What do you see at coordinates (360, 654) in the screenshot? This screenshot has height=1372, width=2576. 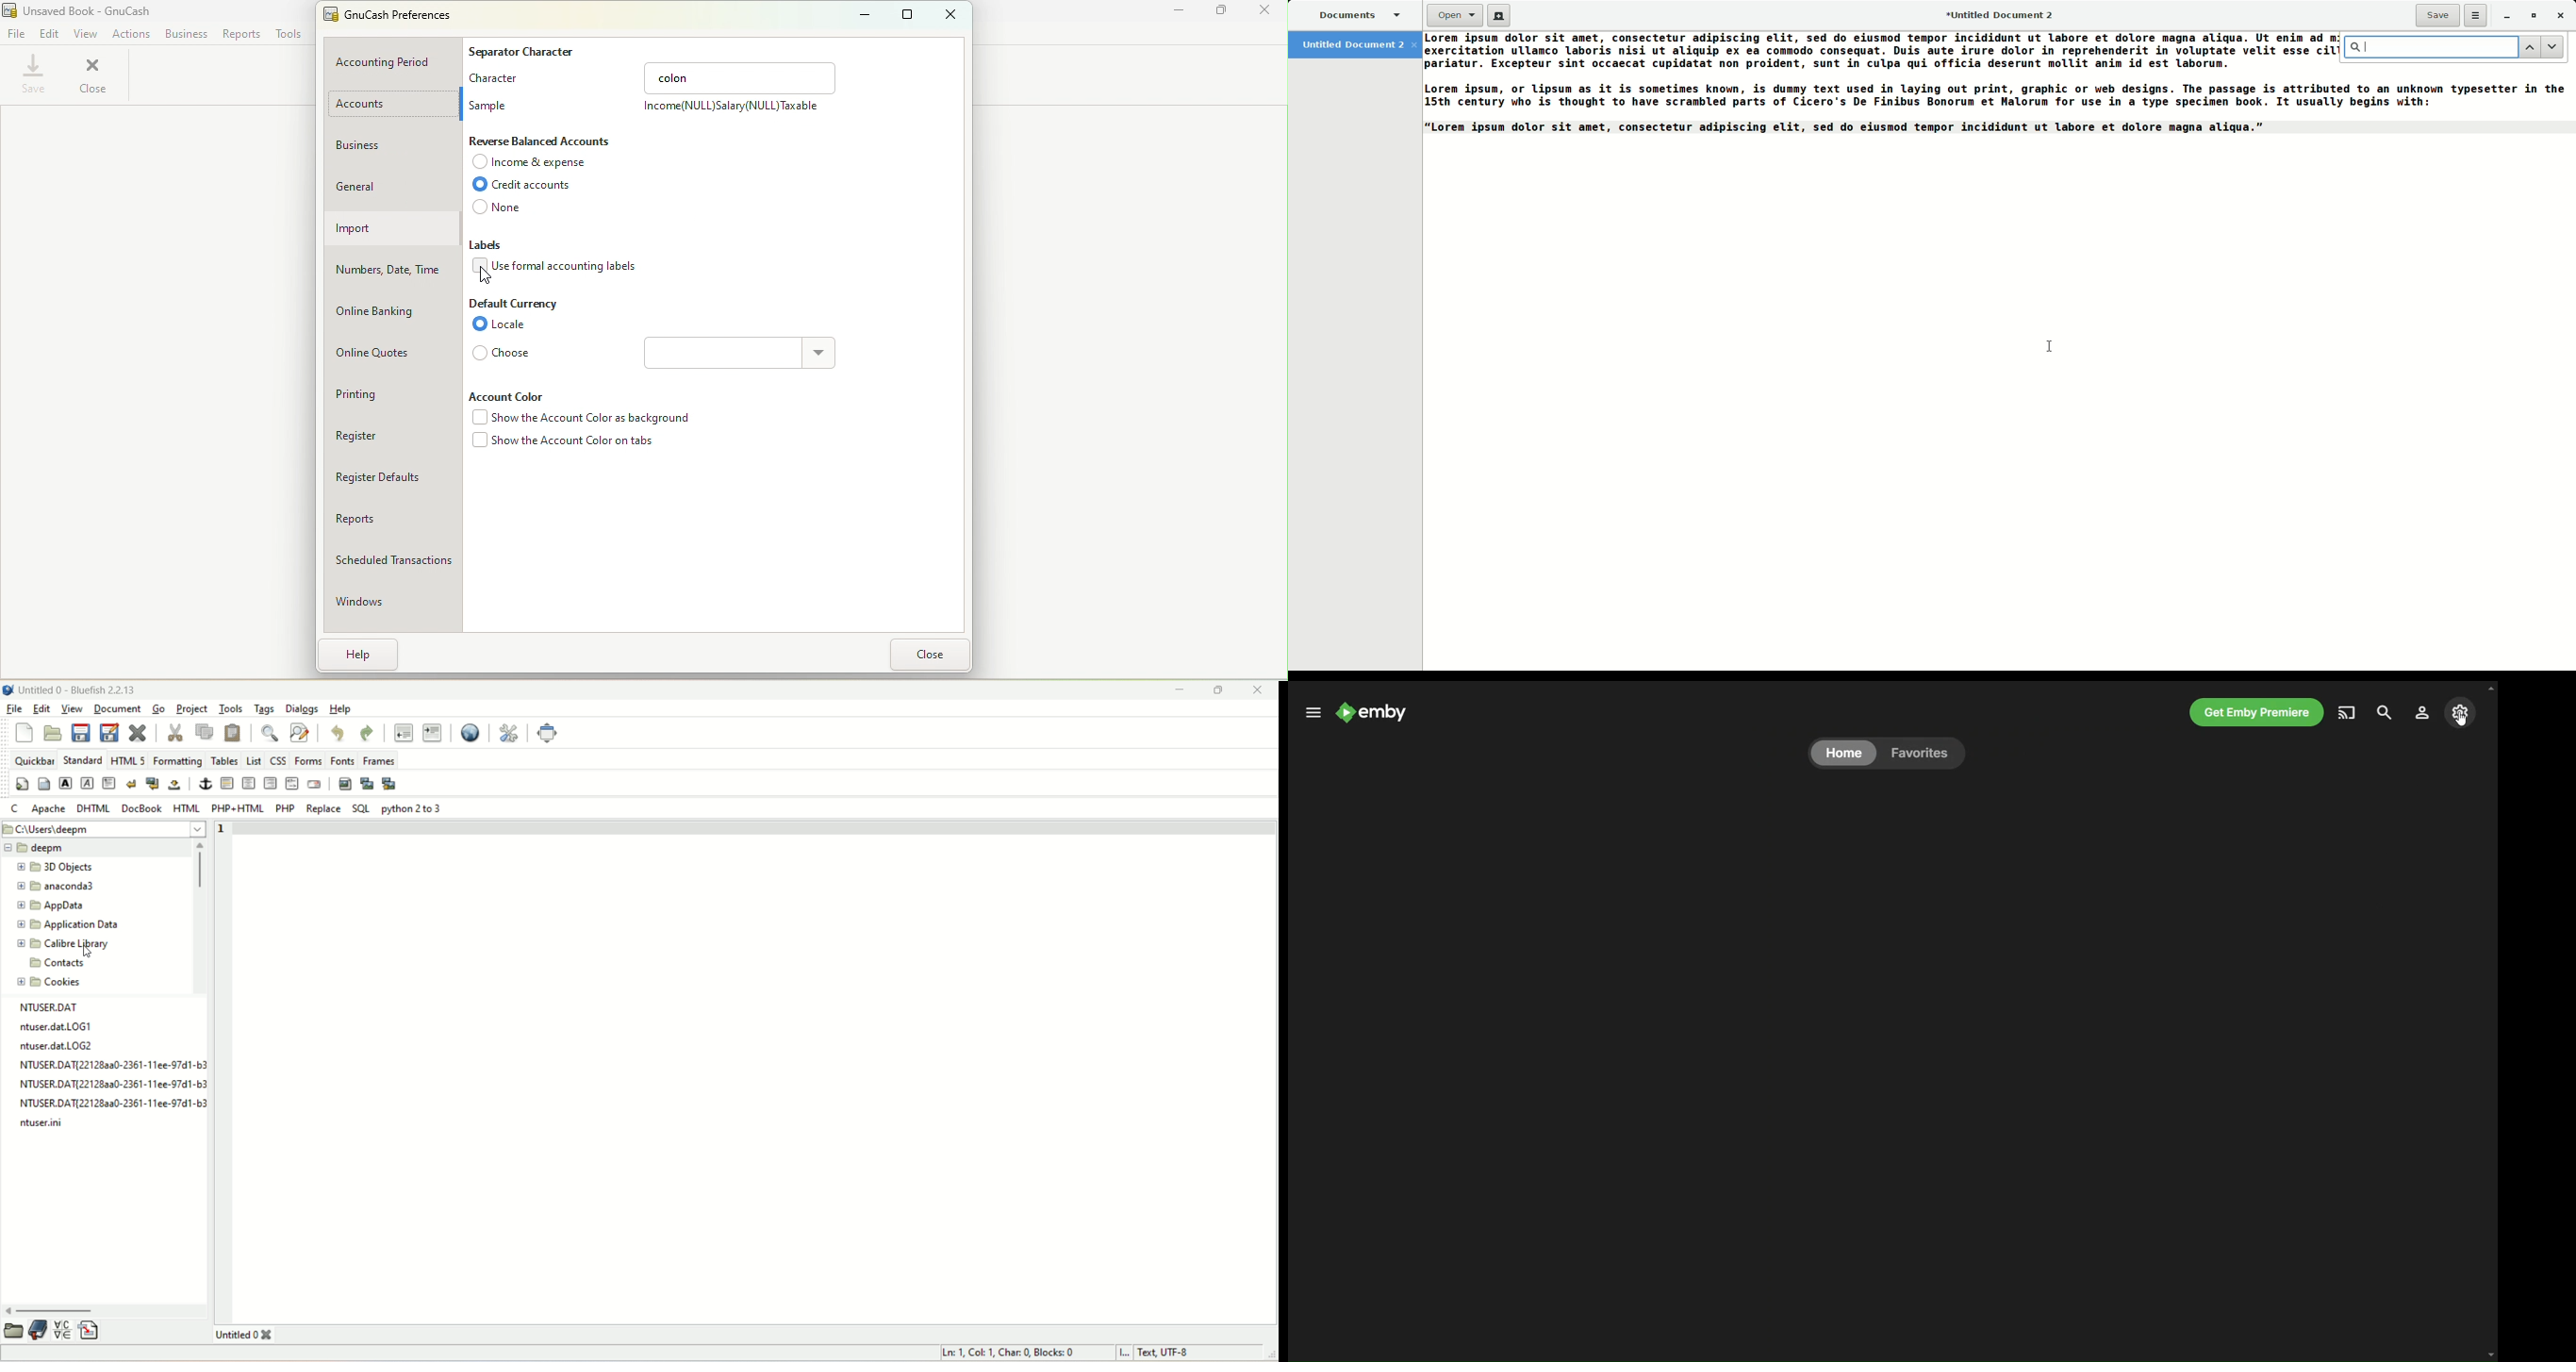 I see `Help` at bounding box center [360, 654].